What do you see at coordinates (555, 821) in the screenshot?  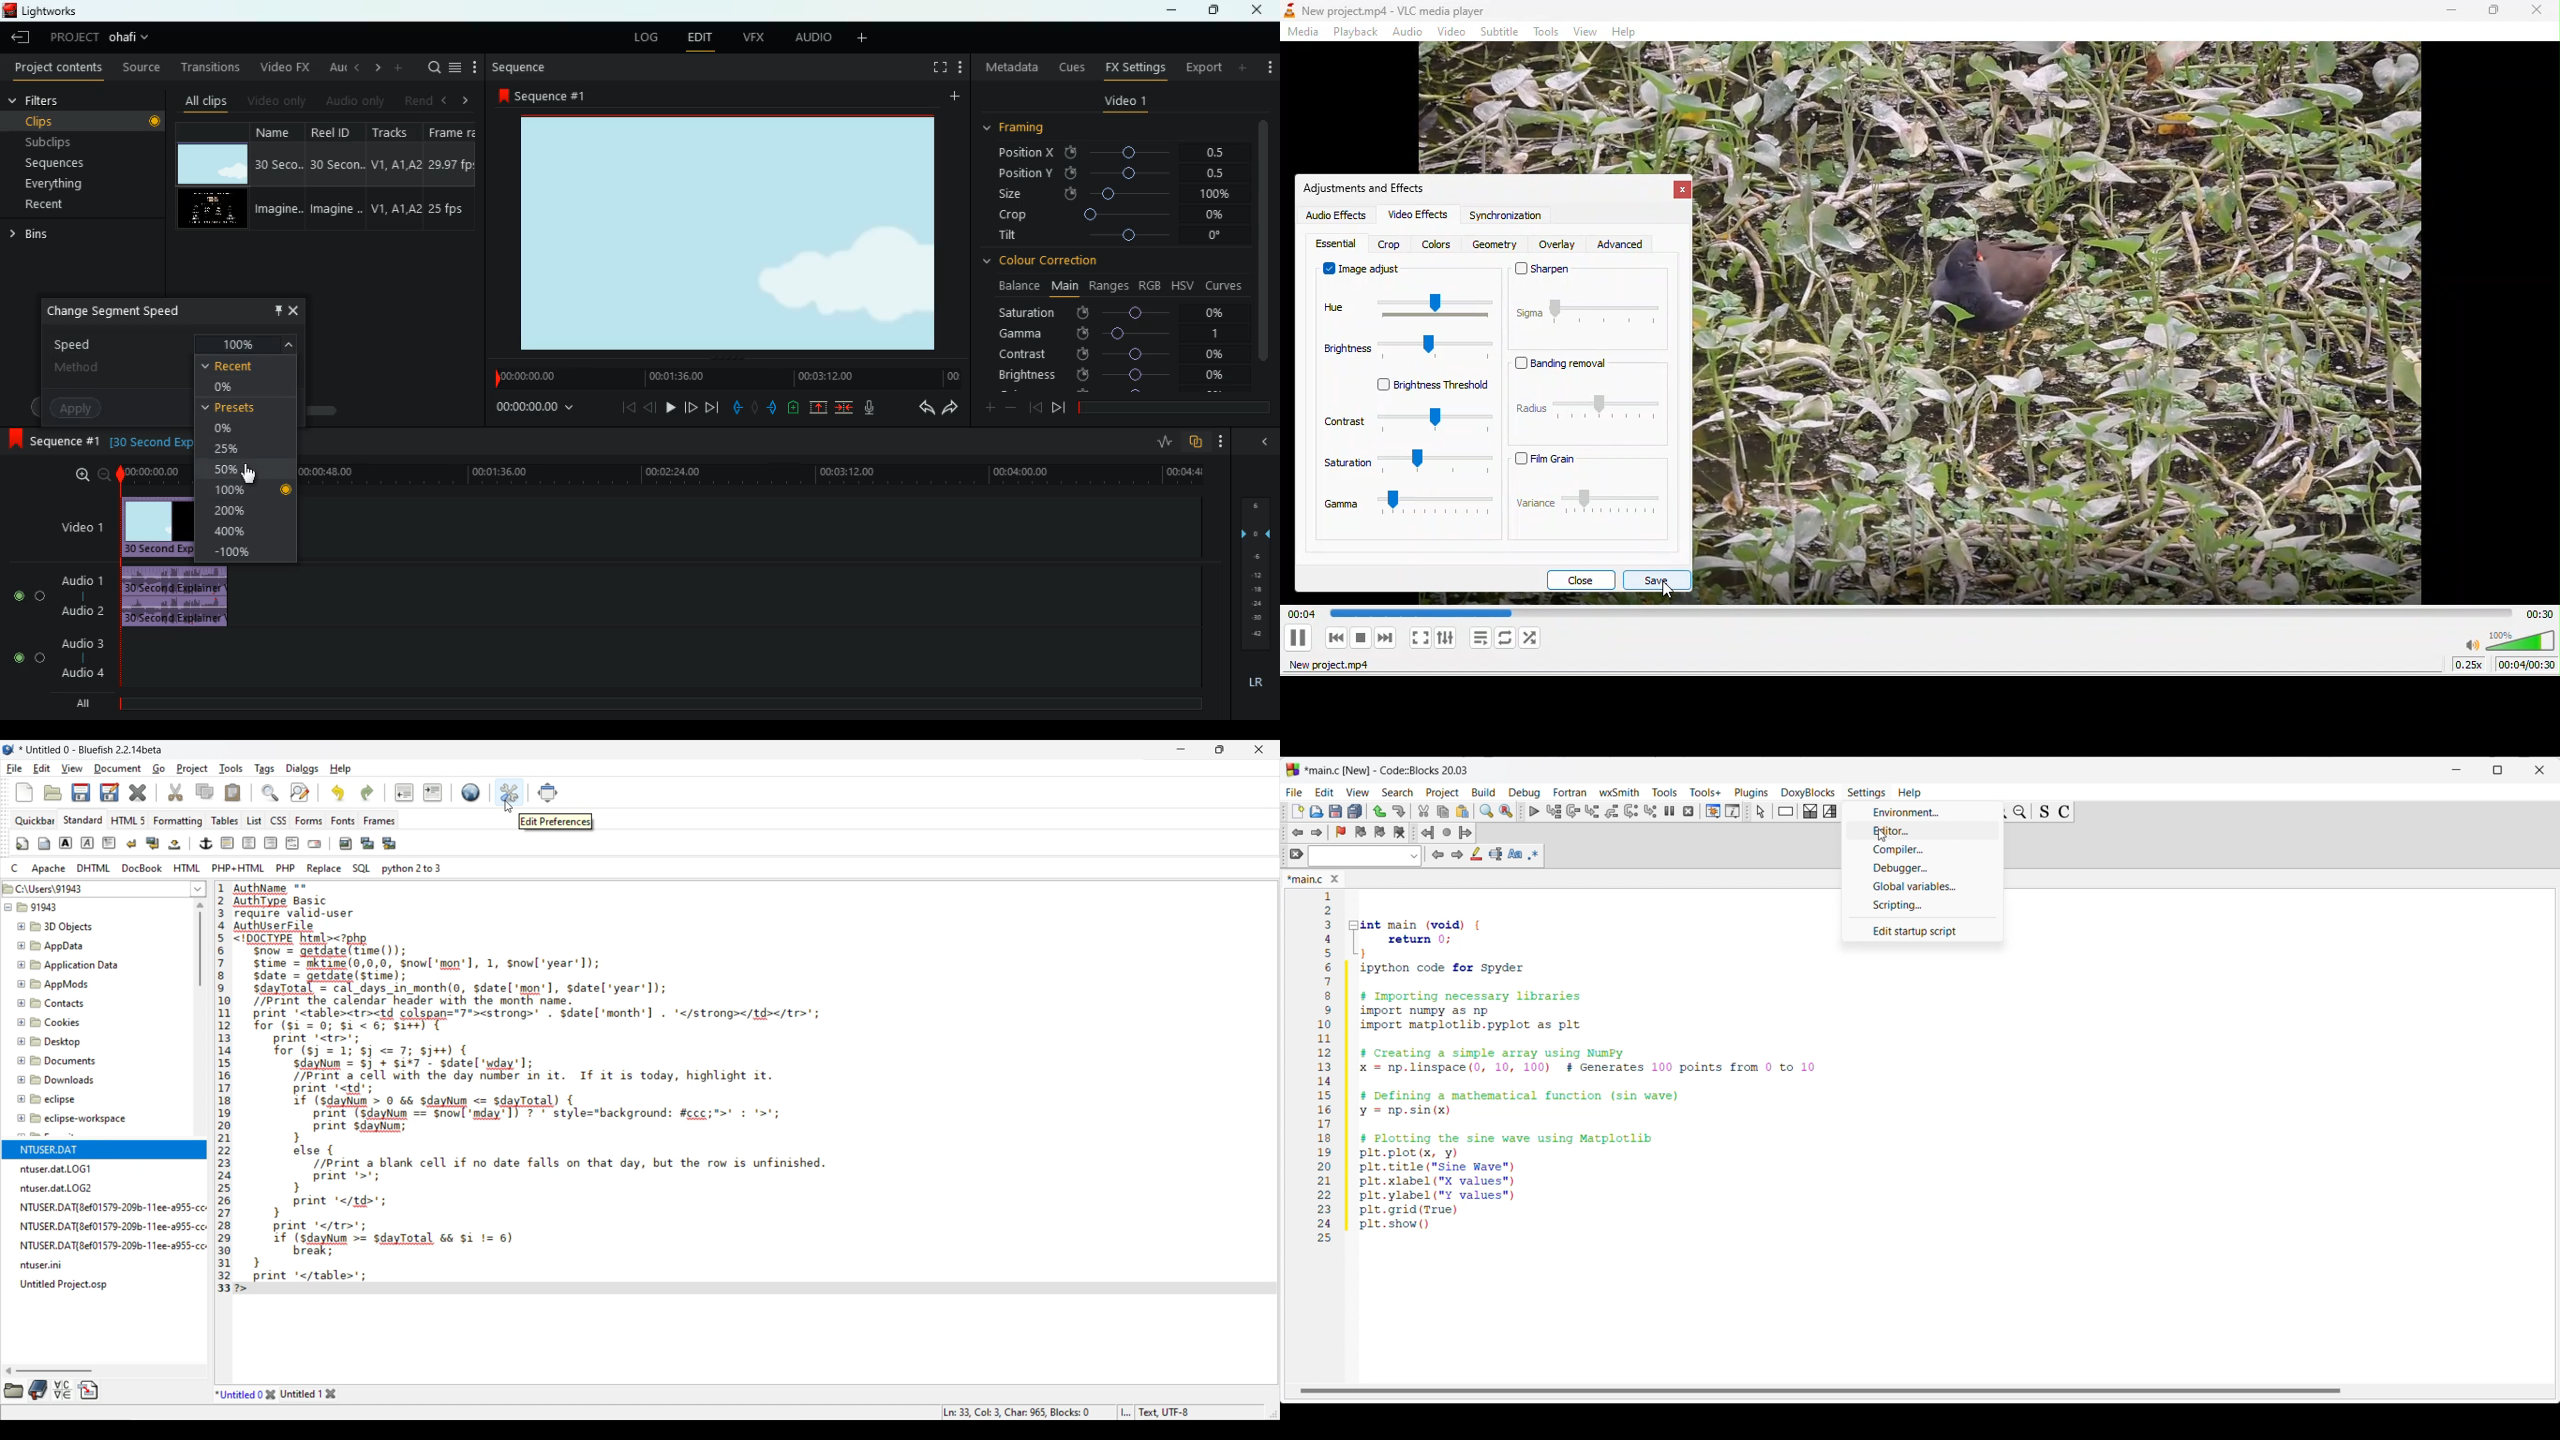 I see `Description of current selection` at bounding box center [555, 821].